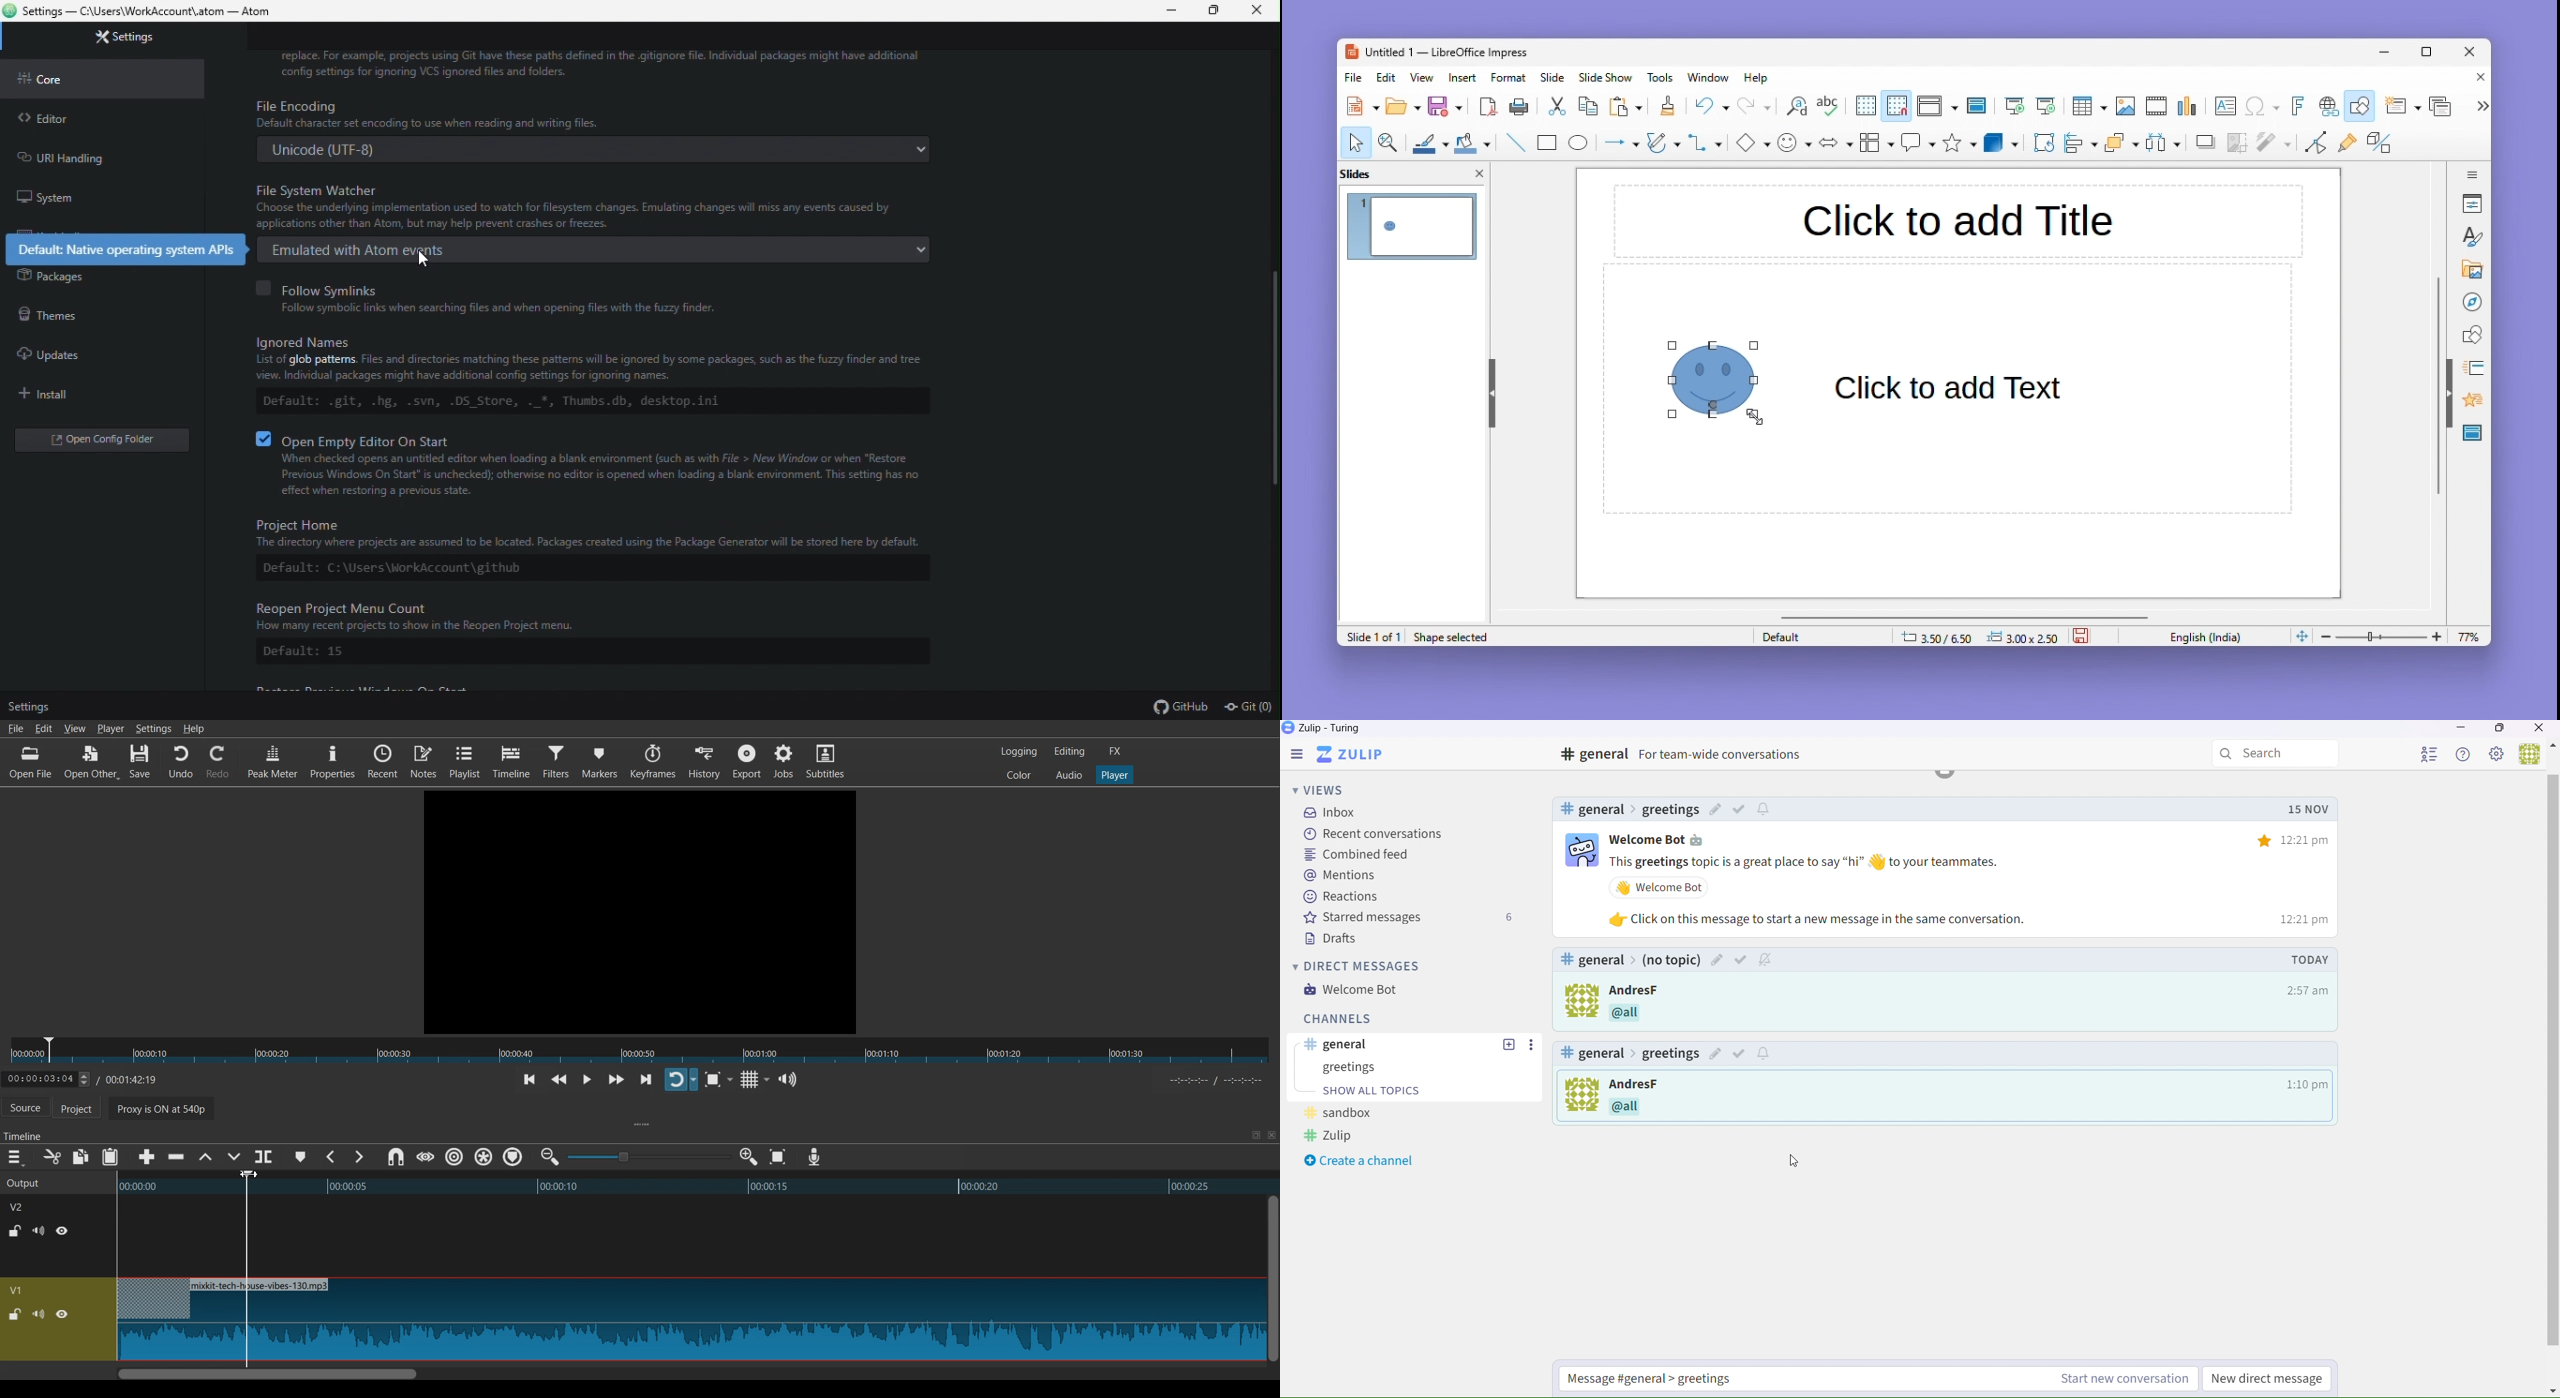  Describe the element at coordinates (2225, 106) in the screenshot. I see `Text box` at that location.